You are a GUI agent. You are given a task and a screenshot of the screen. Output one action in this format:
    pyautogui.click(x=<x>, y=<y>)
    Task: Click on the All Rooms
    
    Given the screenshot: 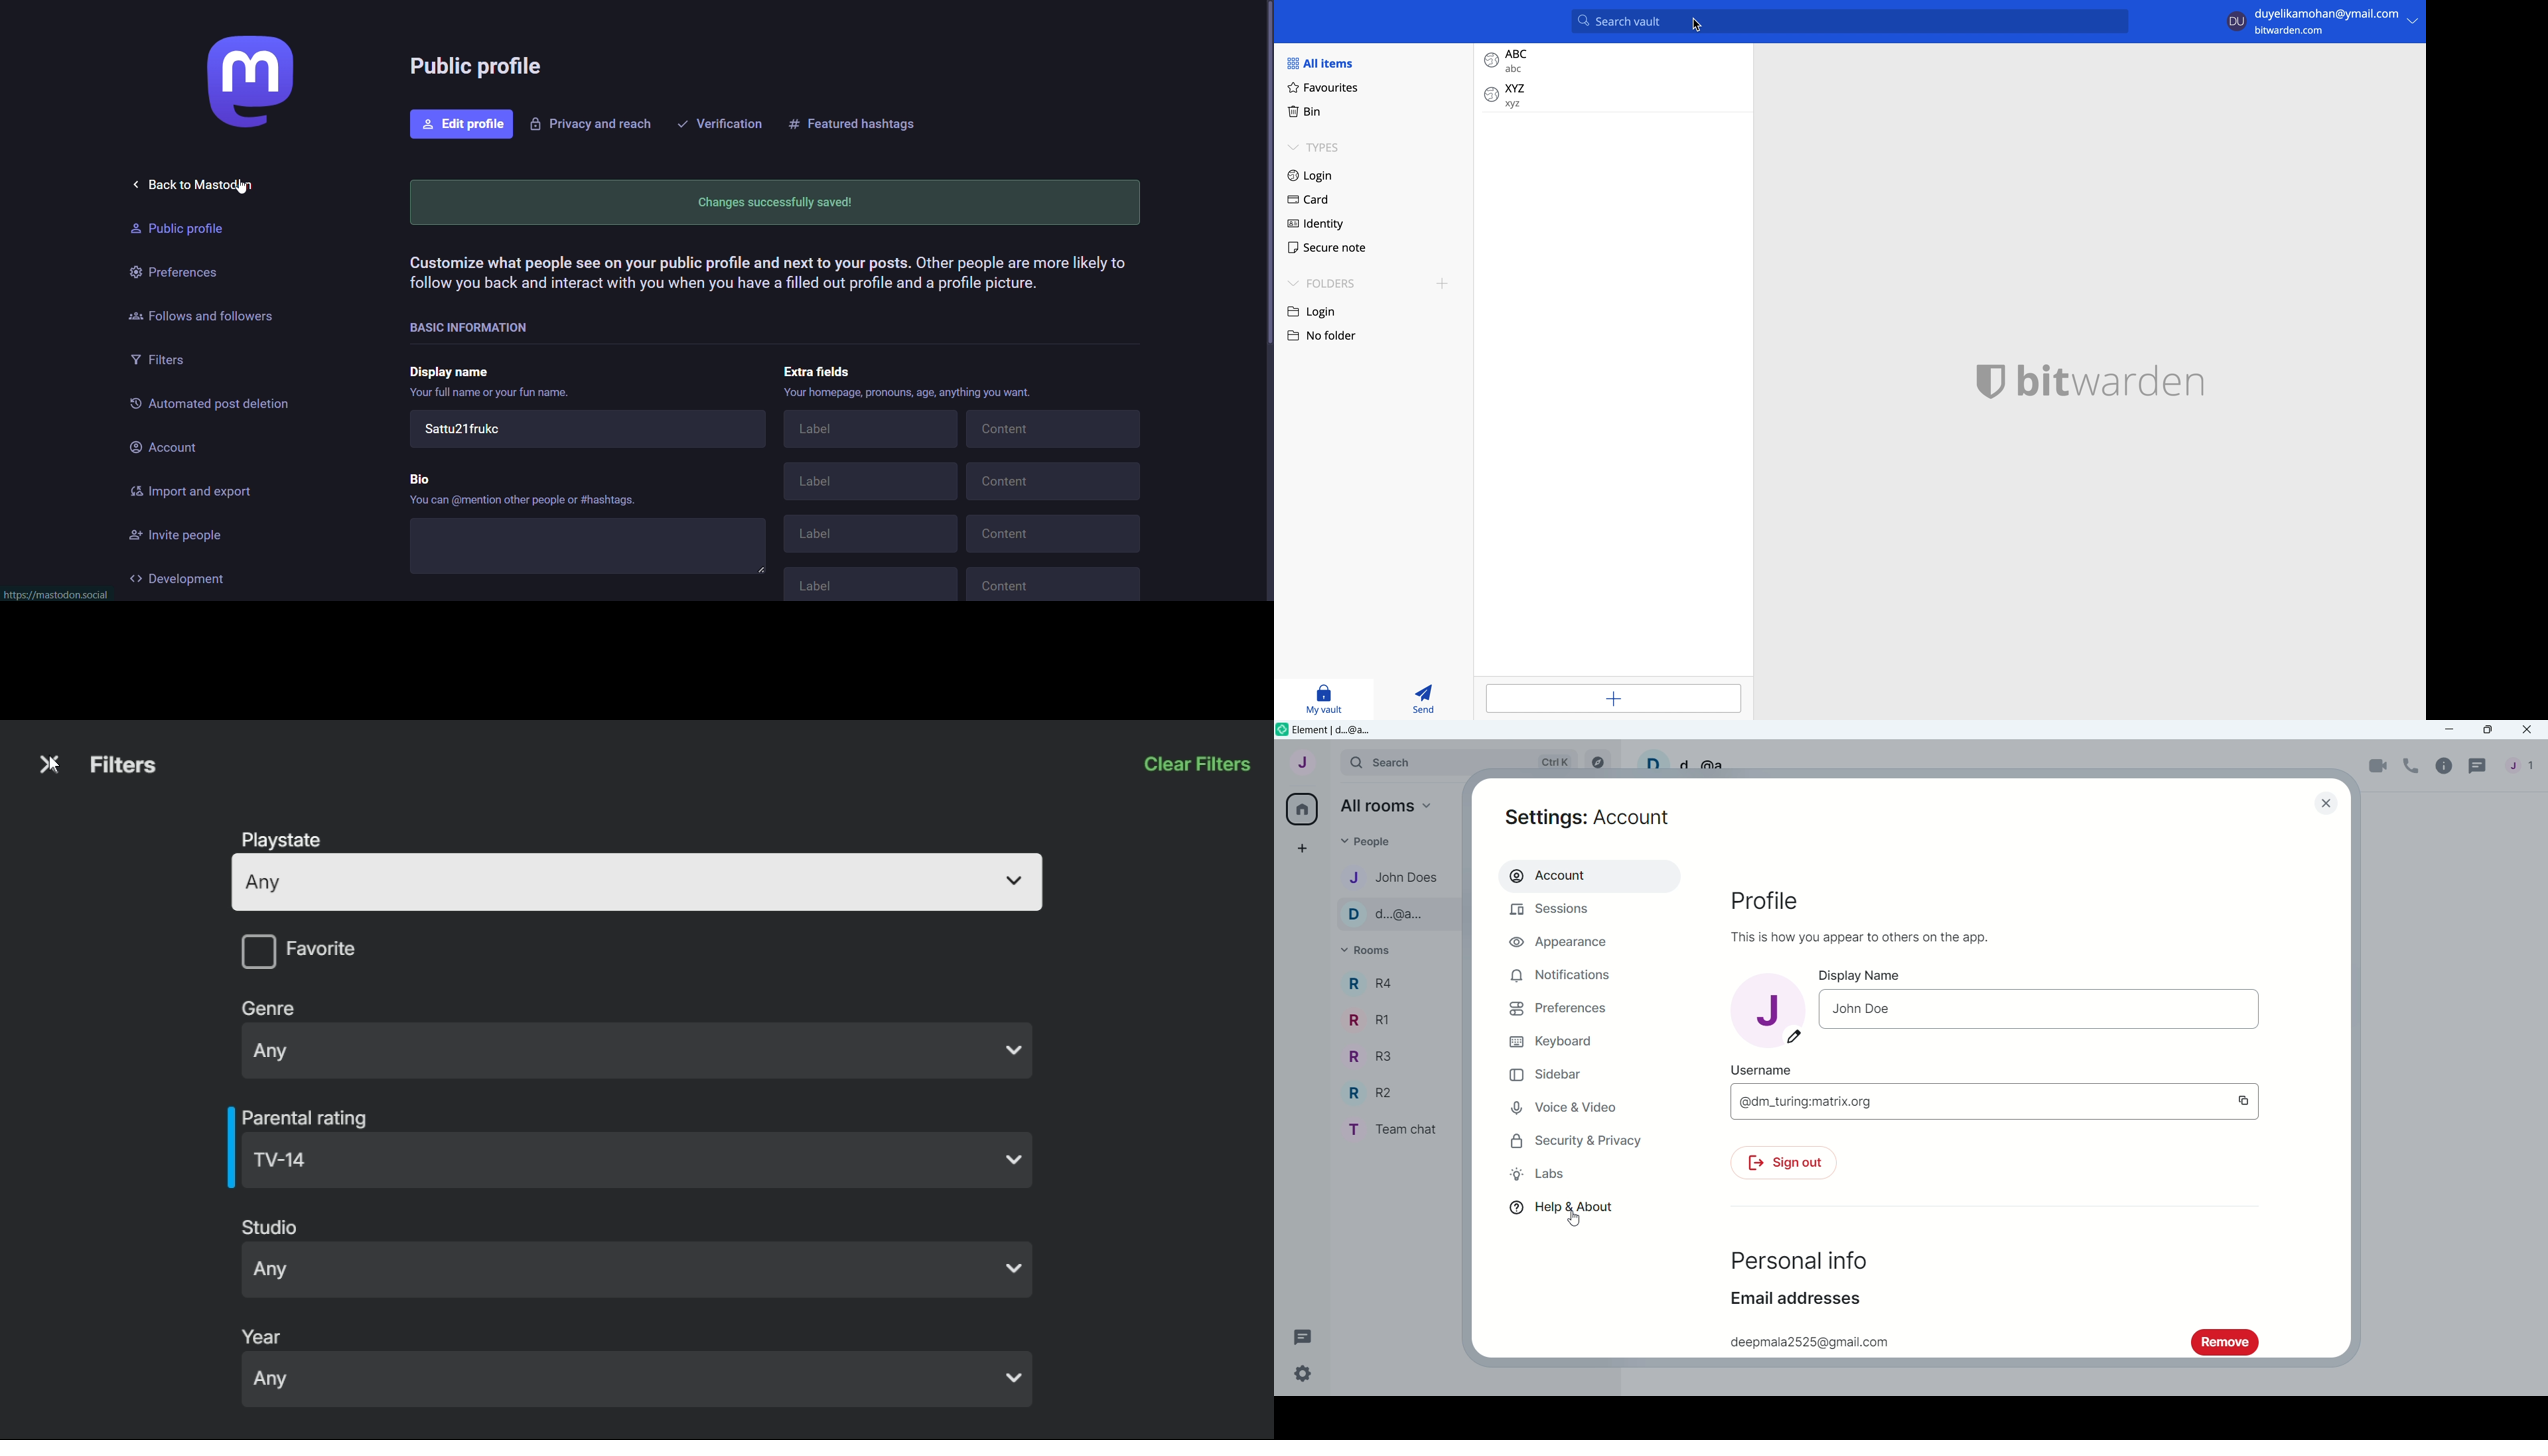 What is the action you would take?
    pyautogui.click(x=1300, y=809)
    